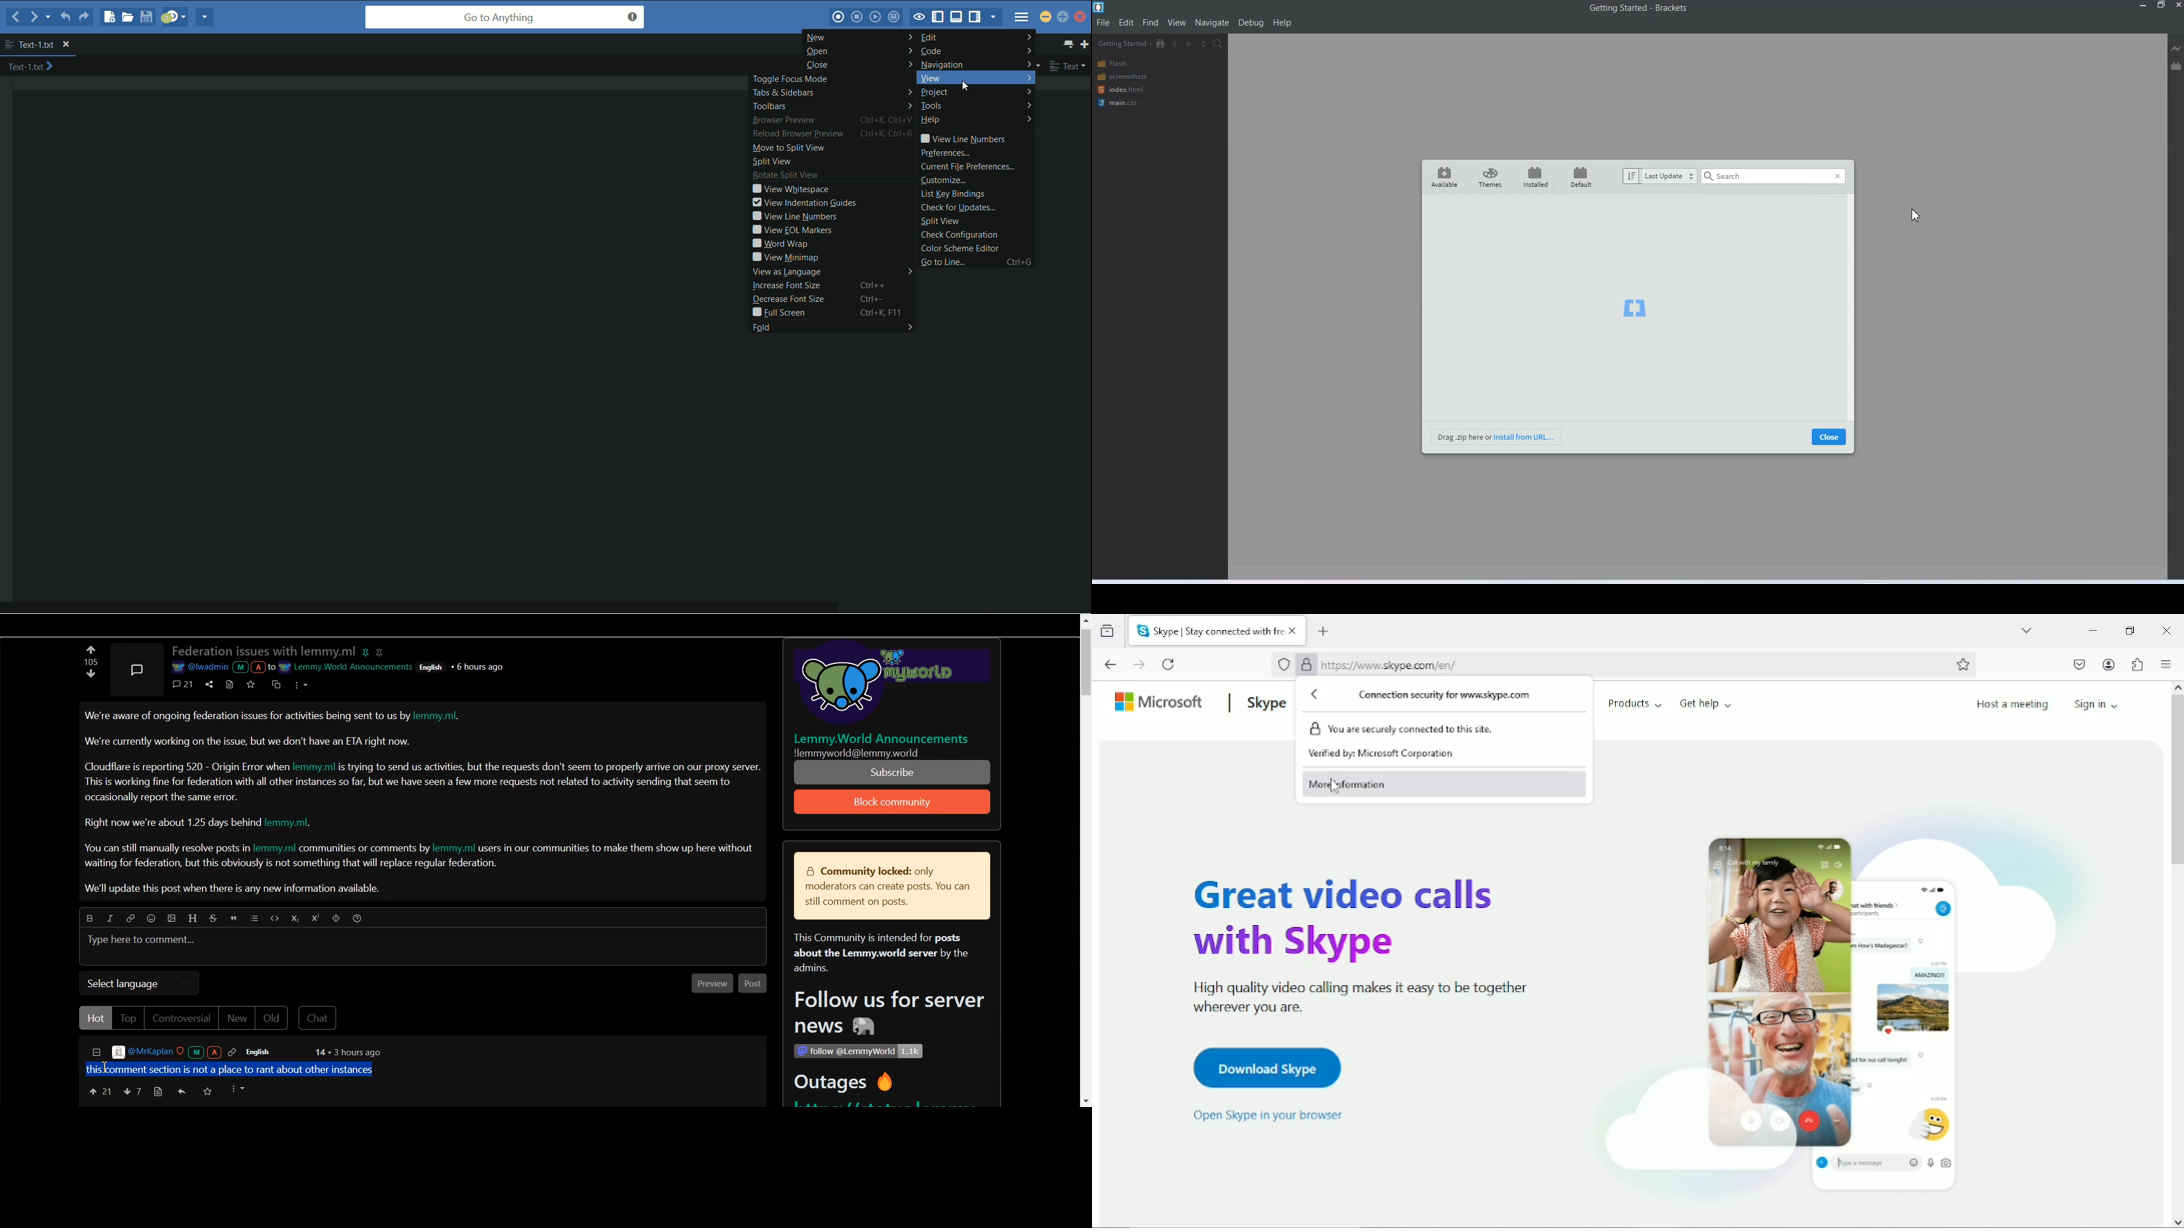 This screenshot has height=1232, width=2184. What do you see at coordinates (1120, 89) in the screenshot?
I see `index.html` at bounding box center [1120, 89].